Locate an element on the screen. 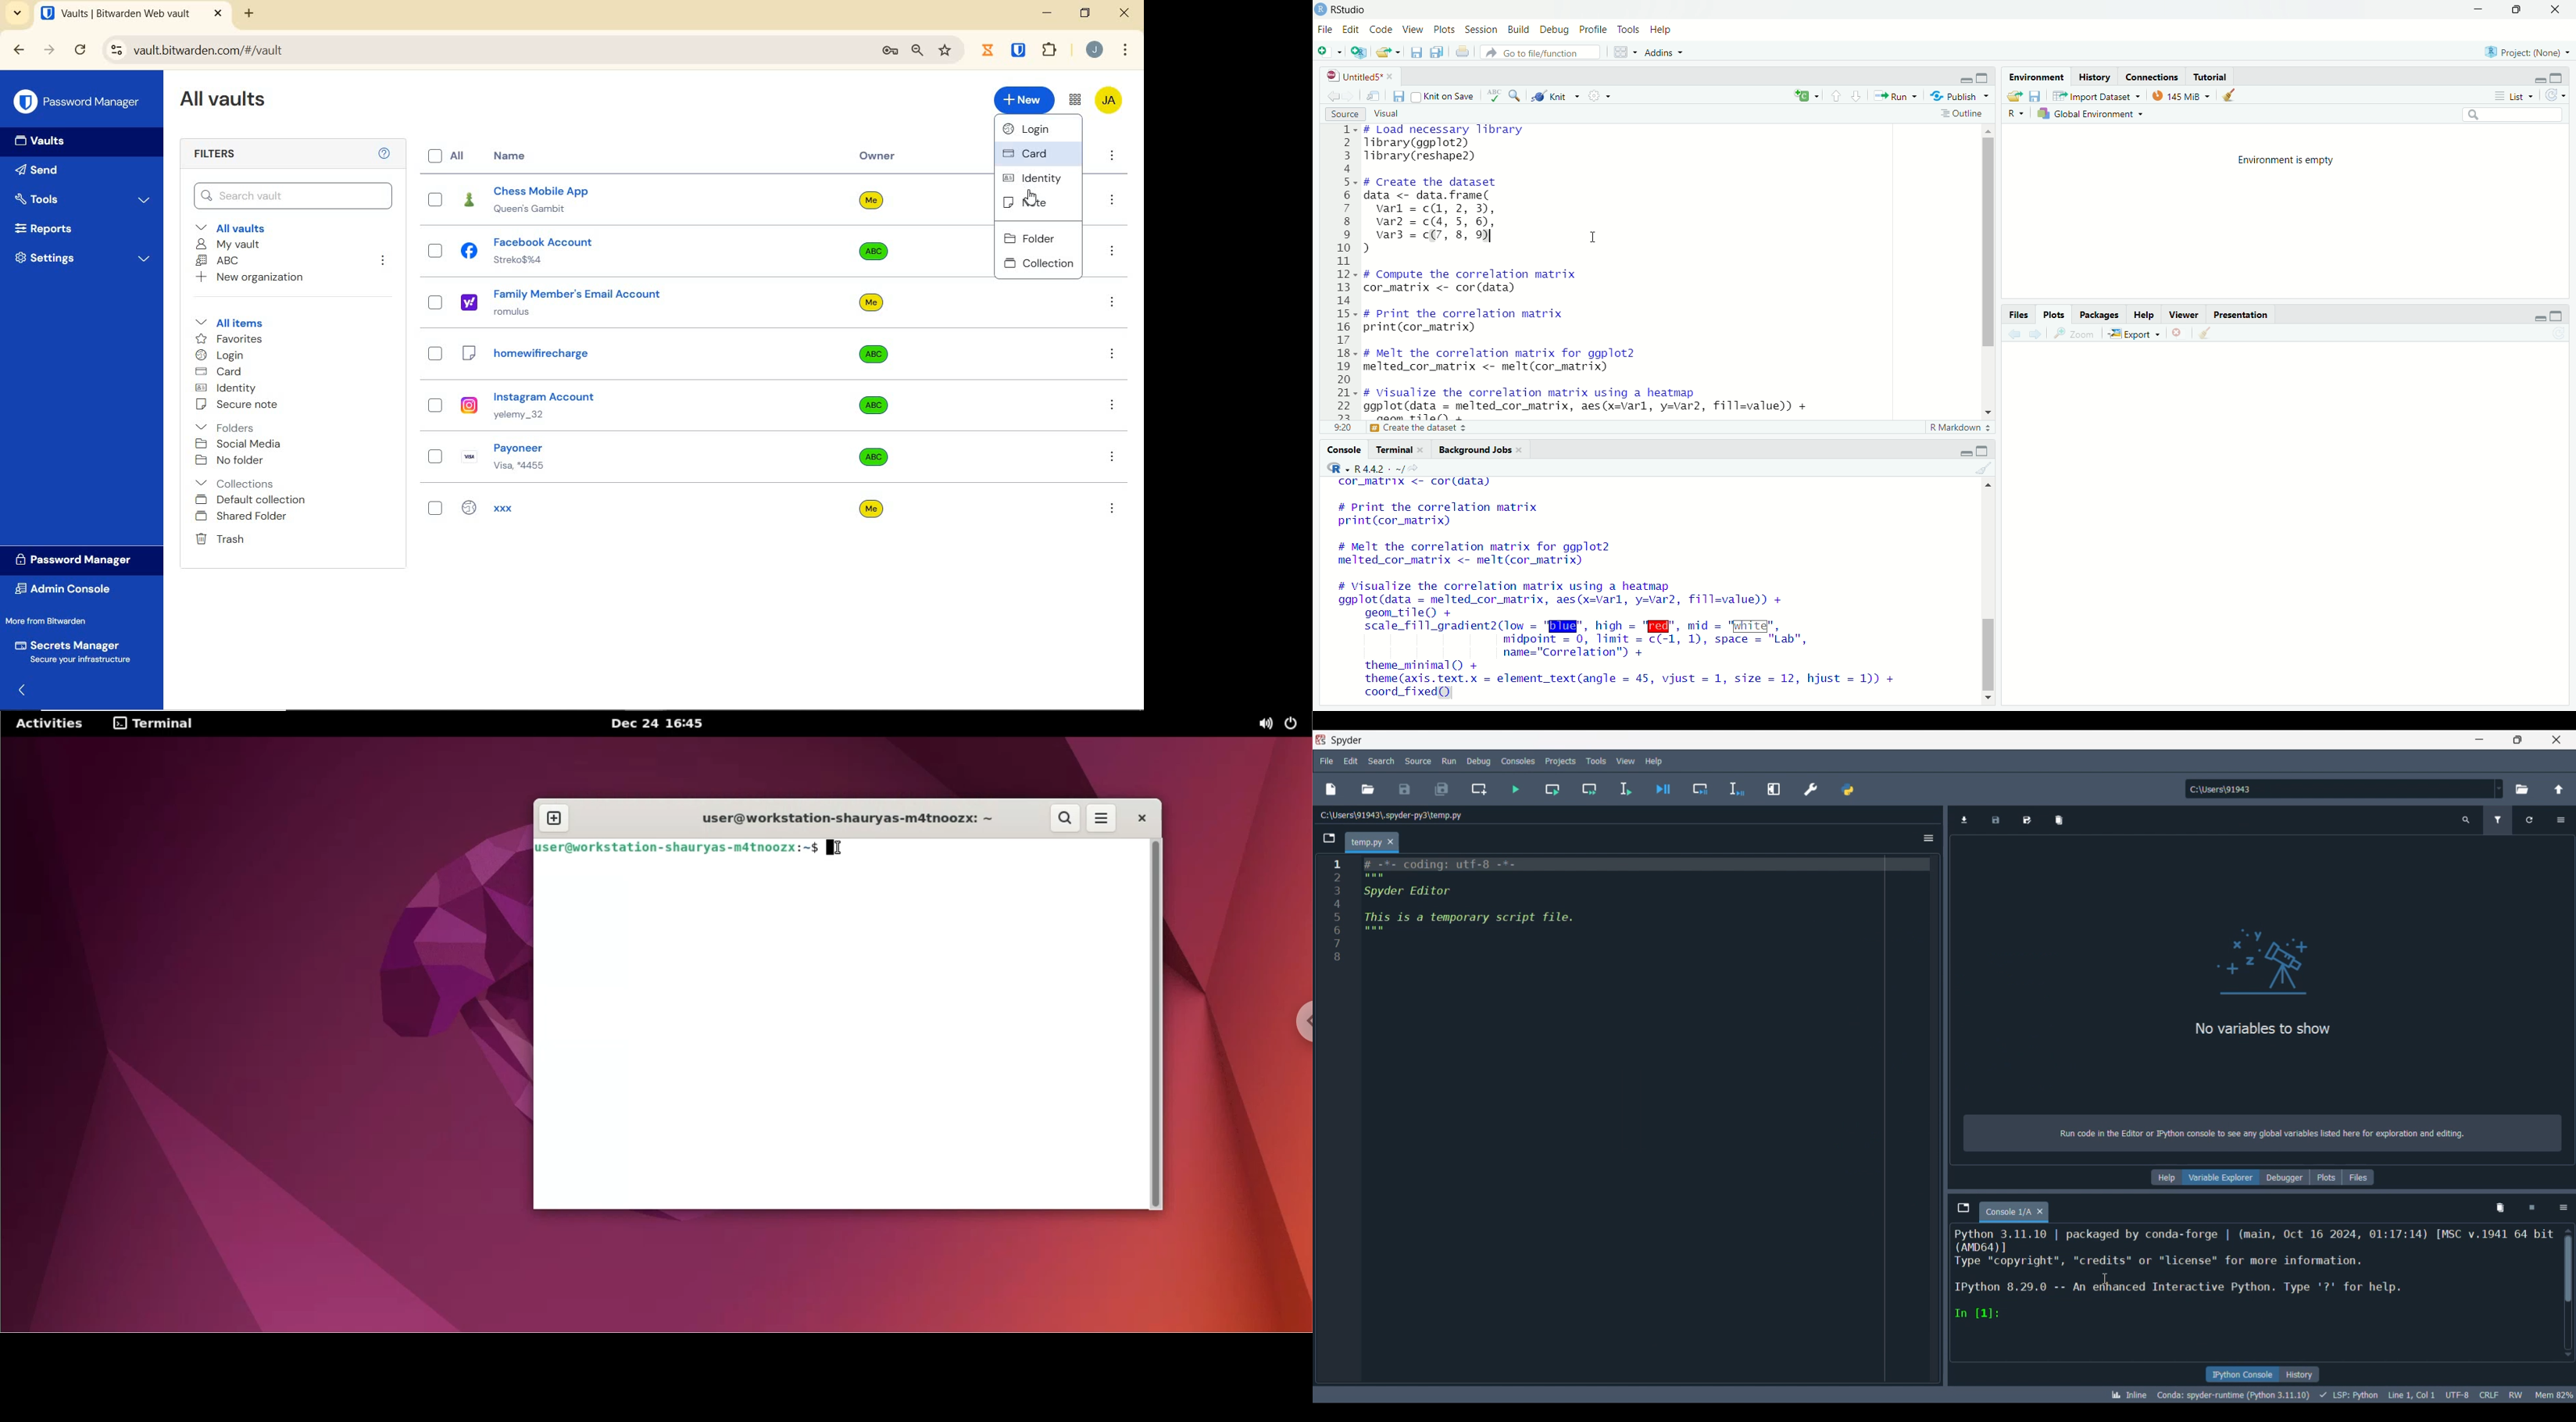 The height and width of the screenshot is (1428, 2576). clear plots is located at coordinates (2207, 332).